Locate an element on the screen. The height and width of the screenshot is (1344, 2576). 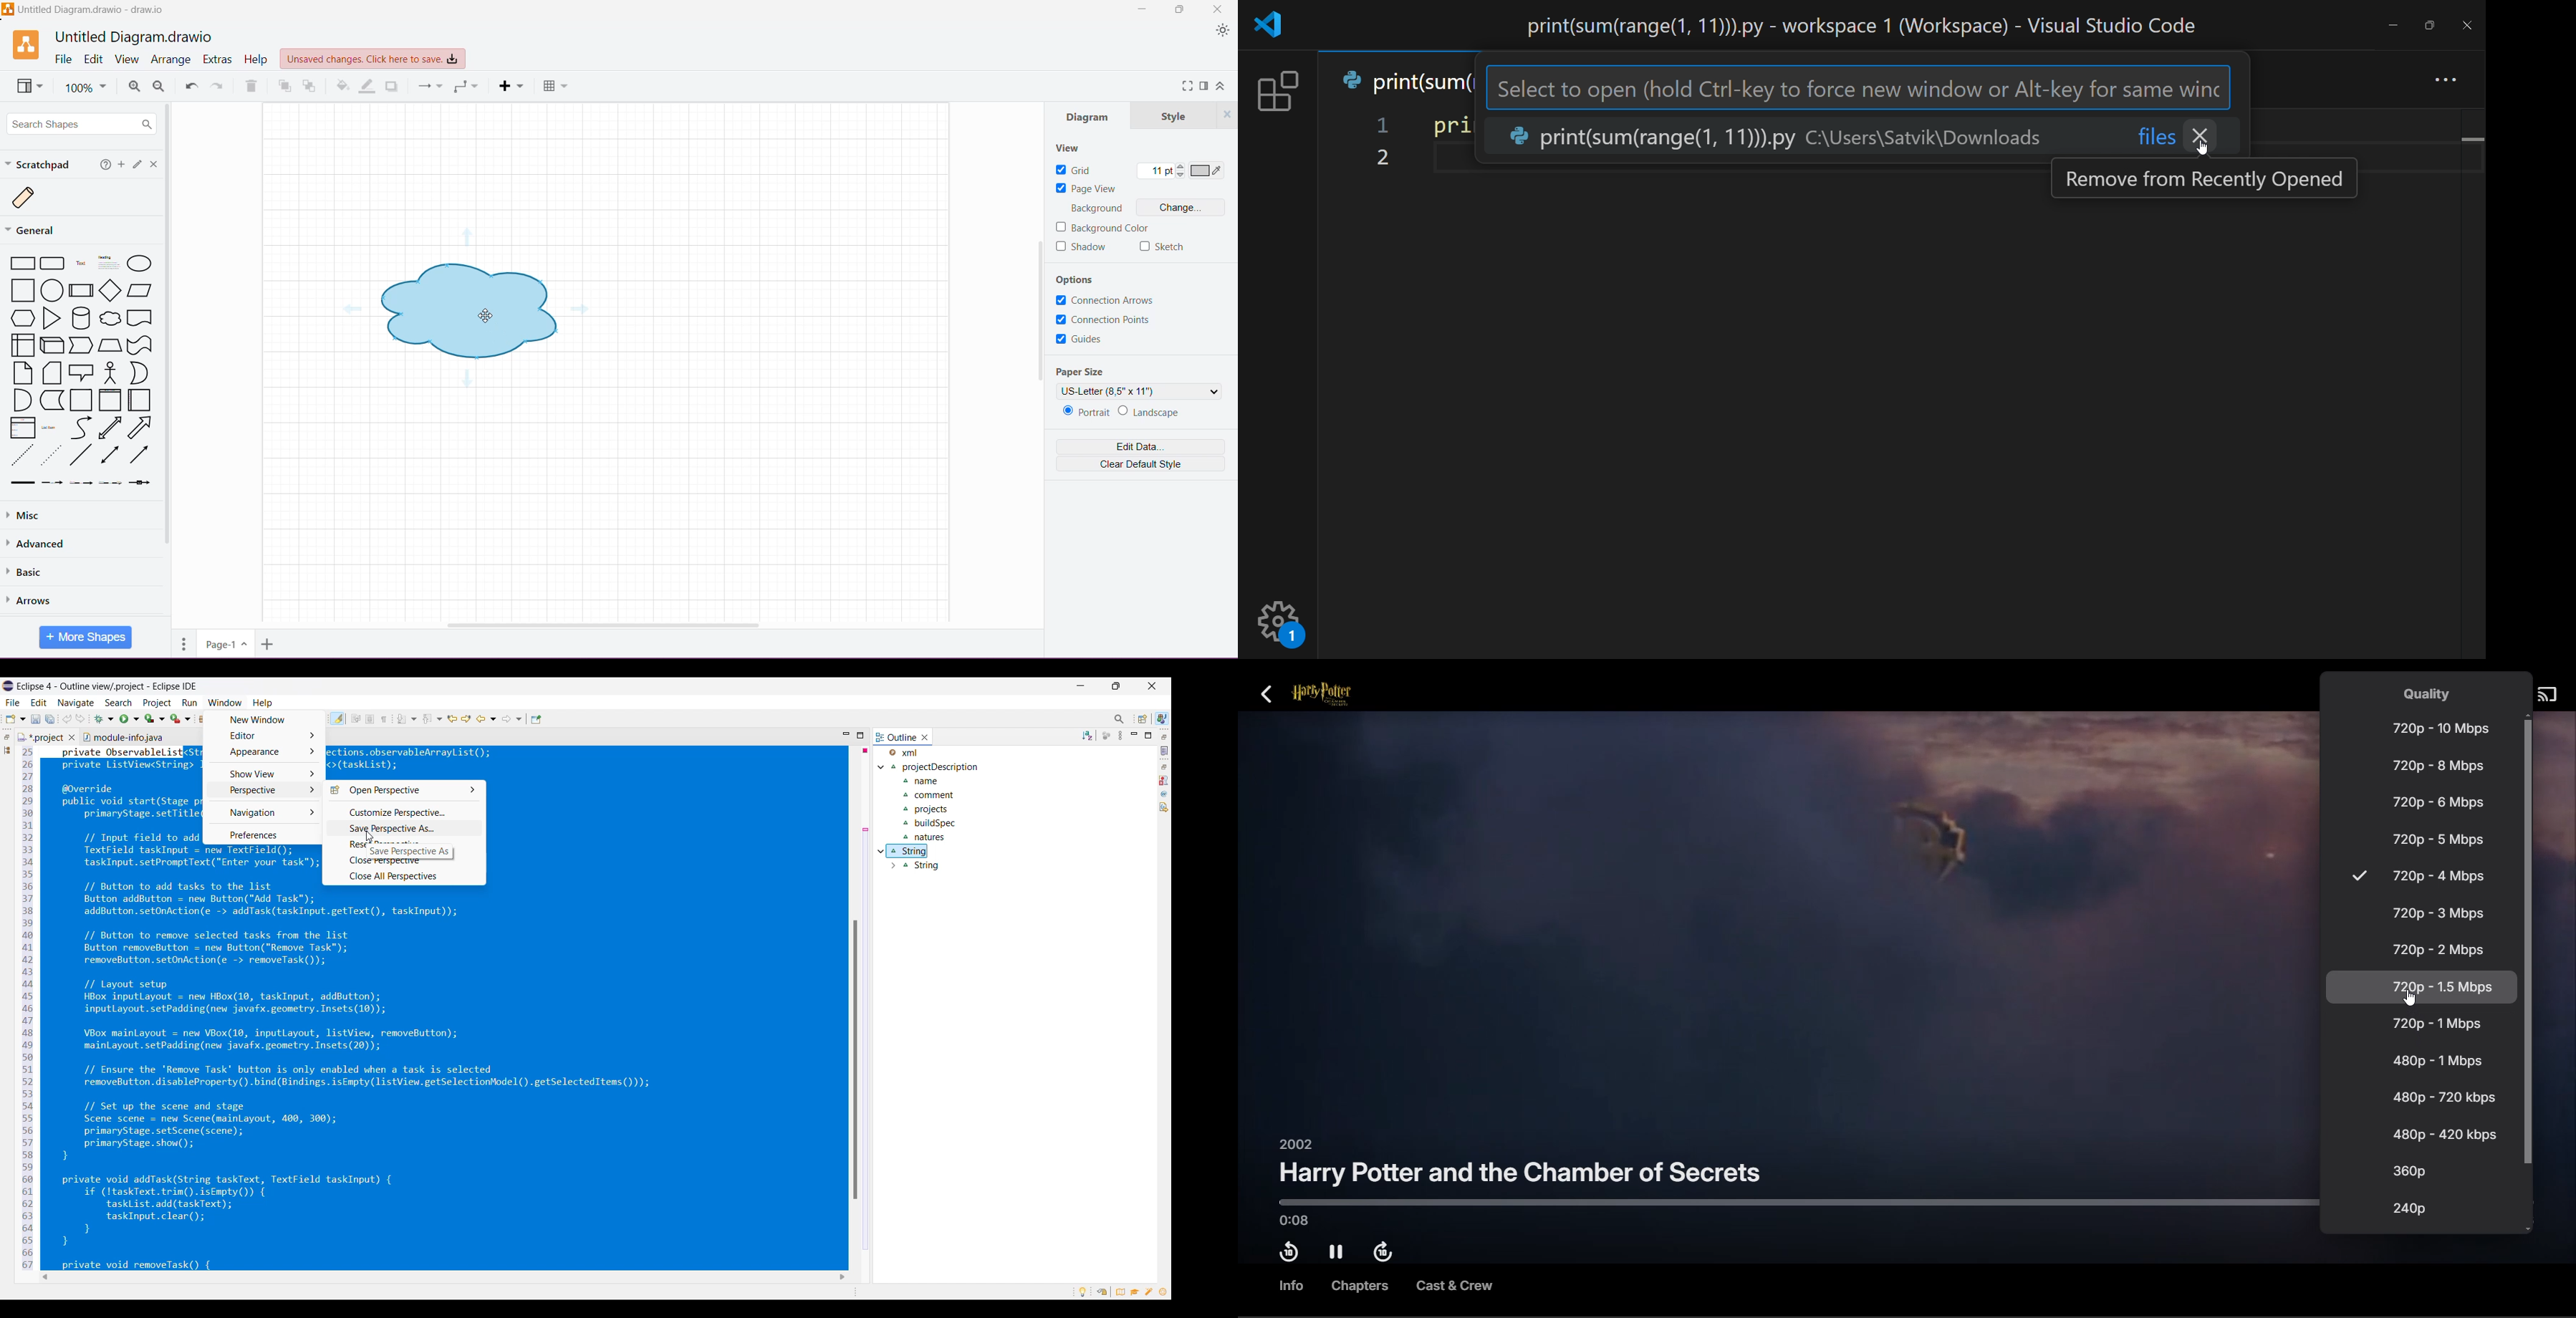
Horizontal Scroll Bar is located at coordinates (602, 625).